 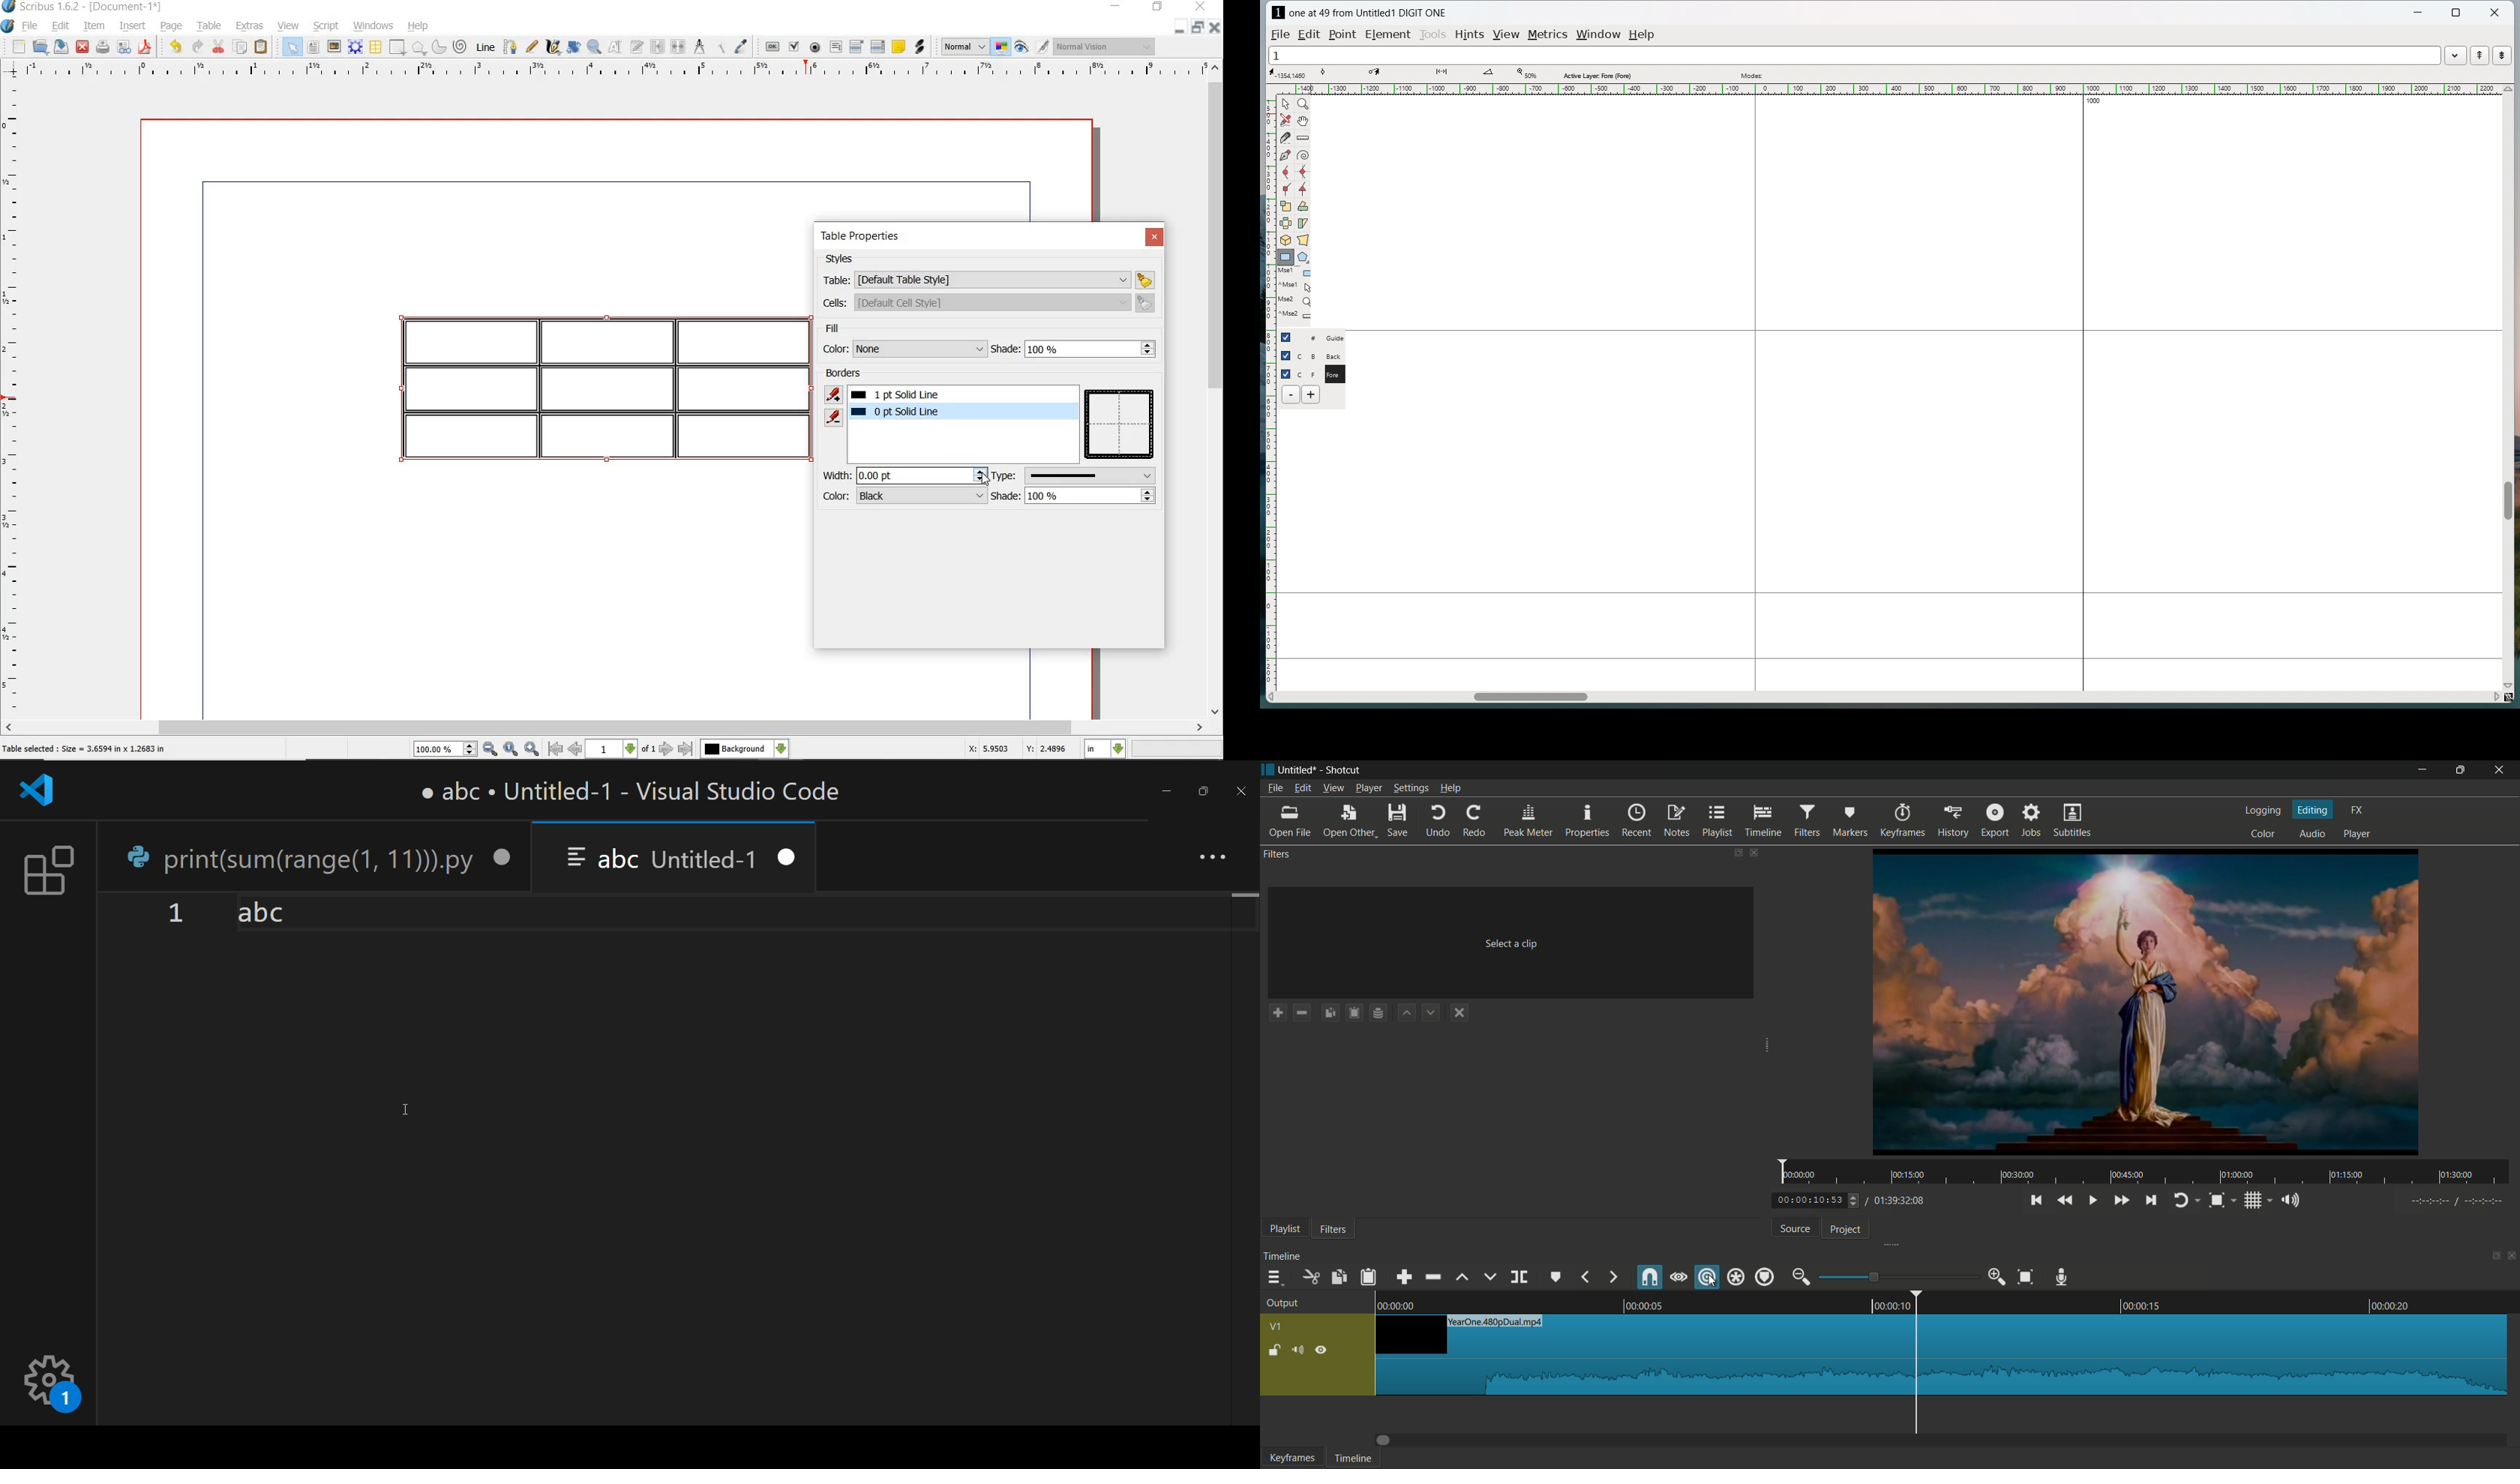 What do you see at coordinates (1475, 821) in the screenshot?
I see `redo` at bounding box center [1475, 821].